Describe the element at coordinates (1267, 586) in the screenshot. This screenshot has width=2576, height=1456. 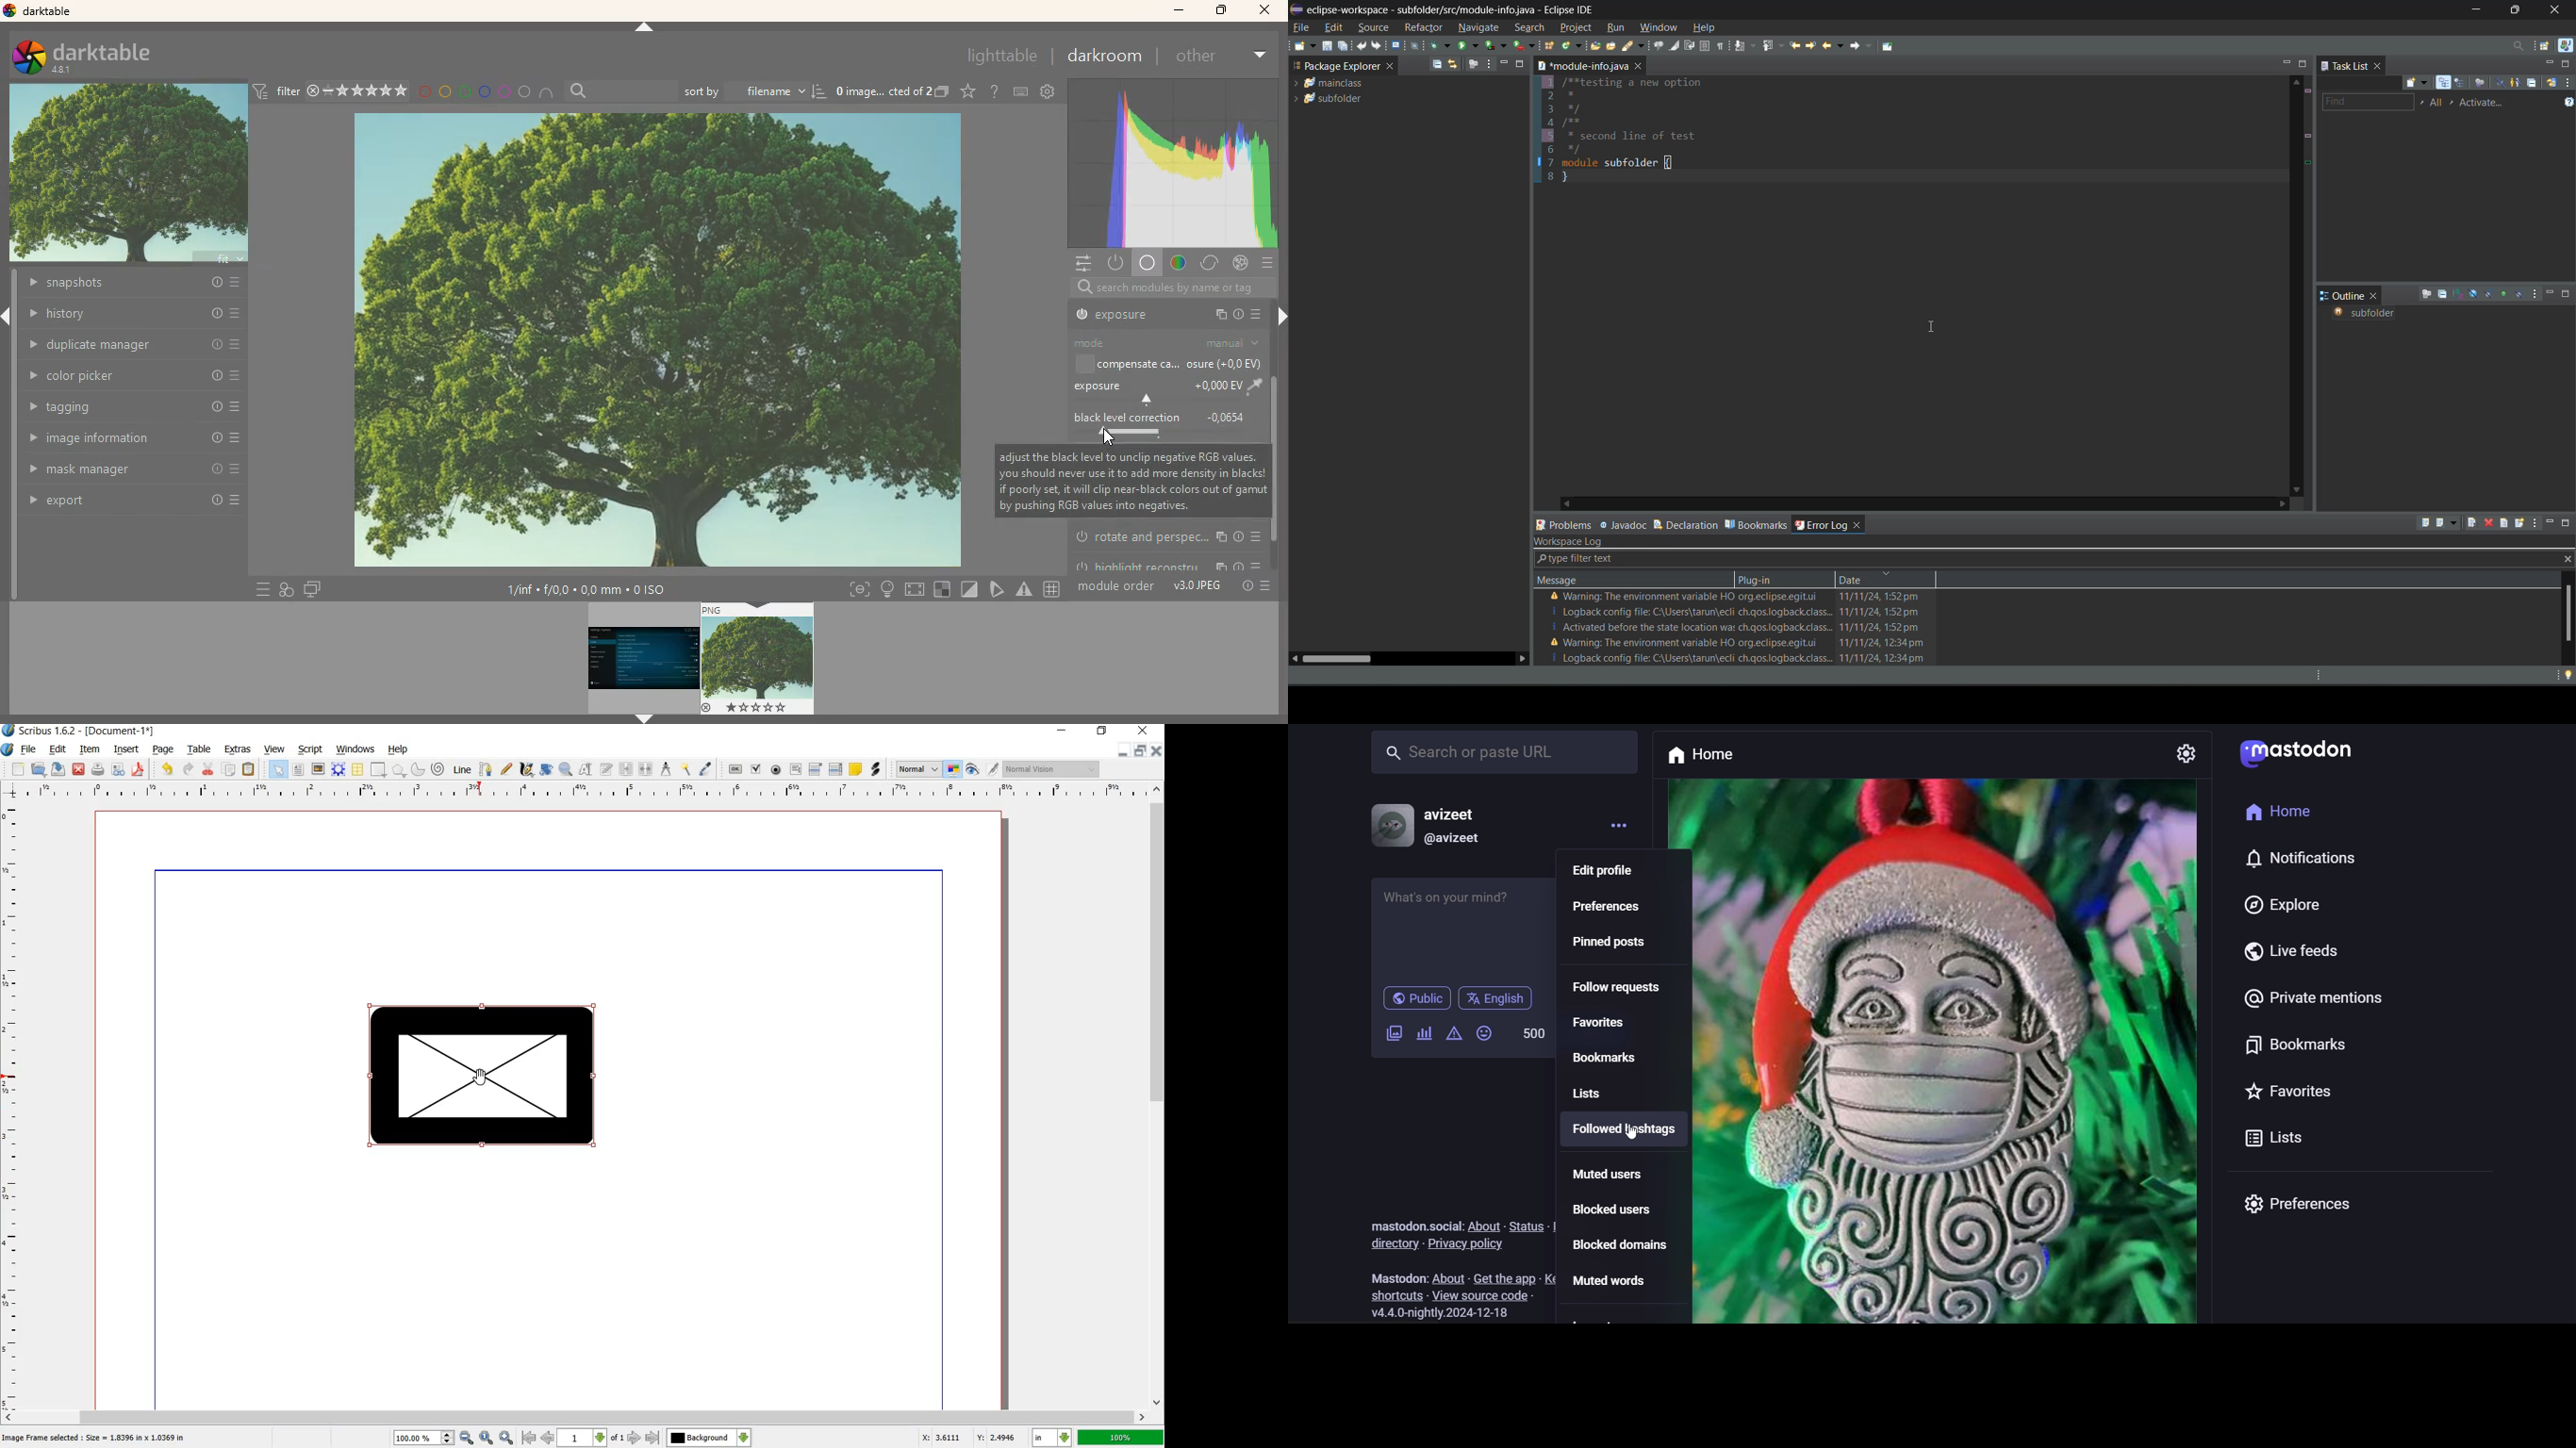
I see `more options` at that location.